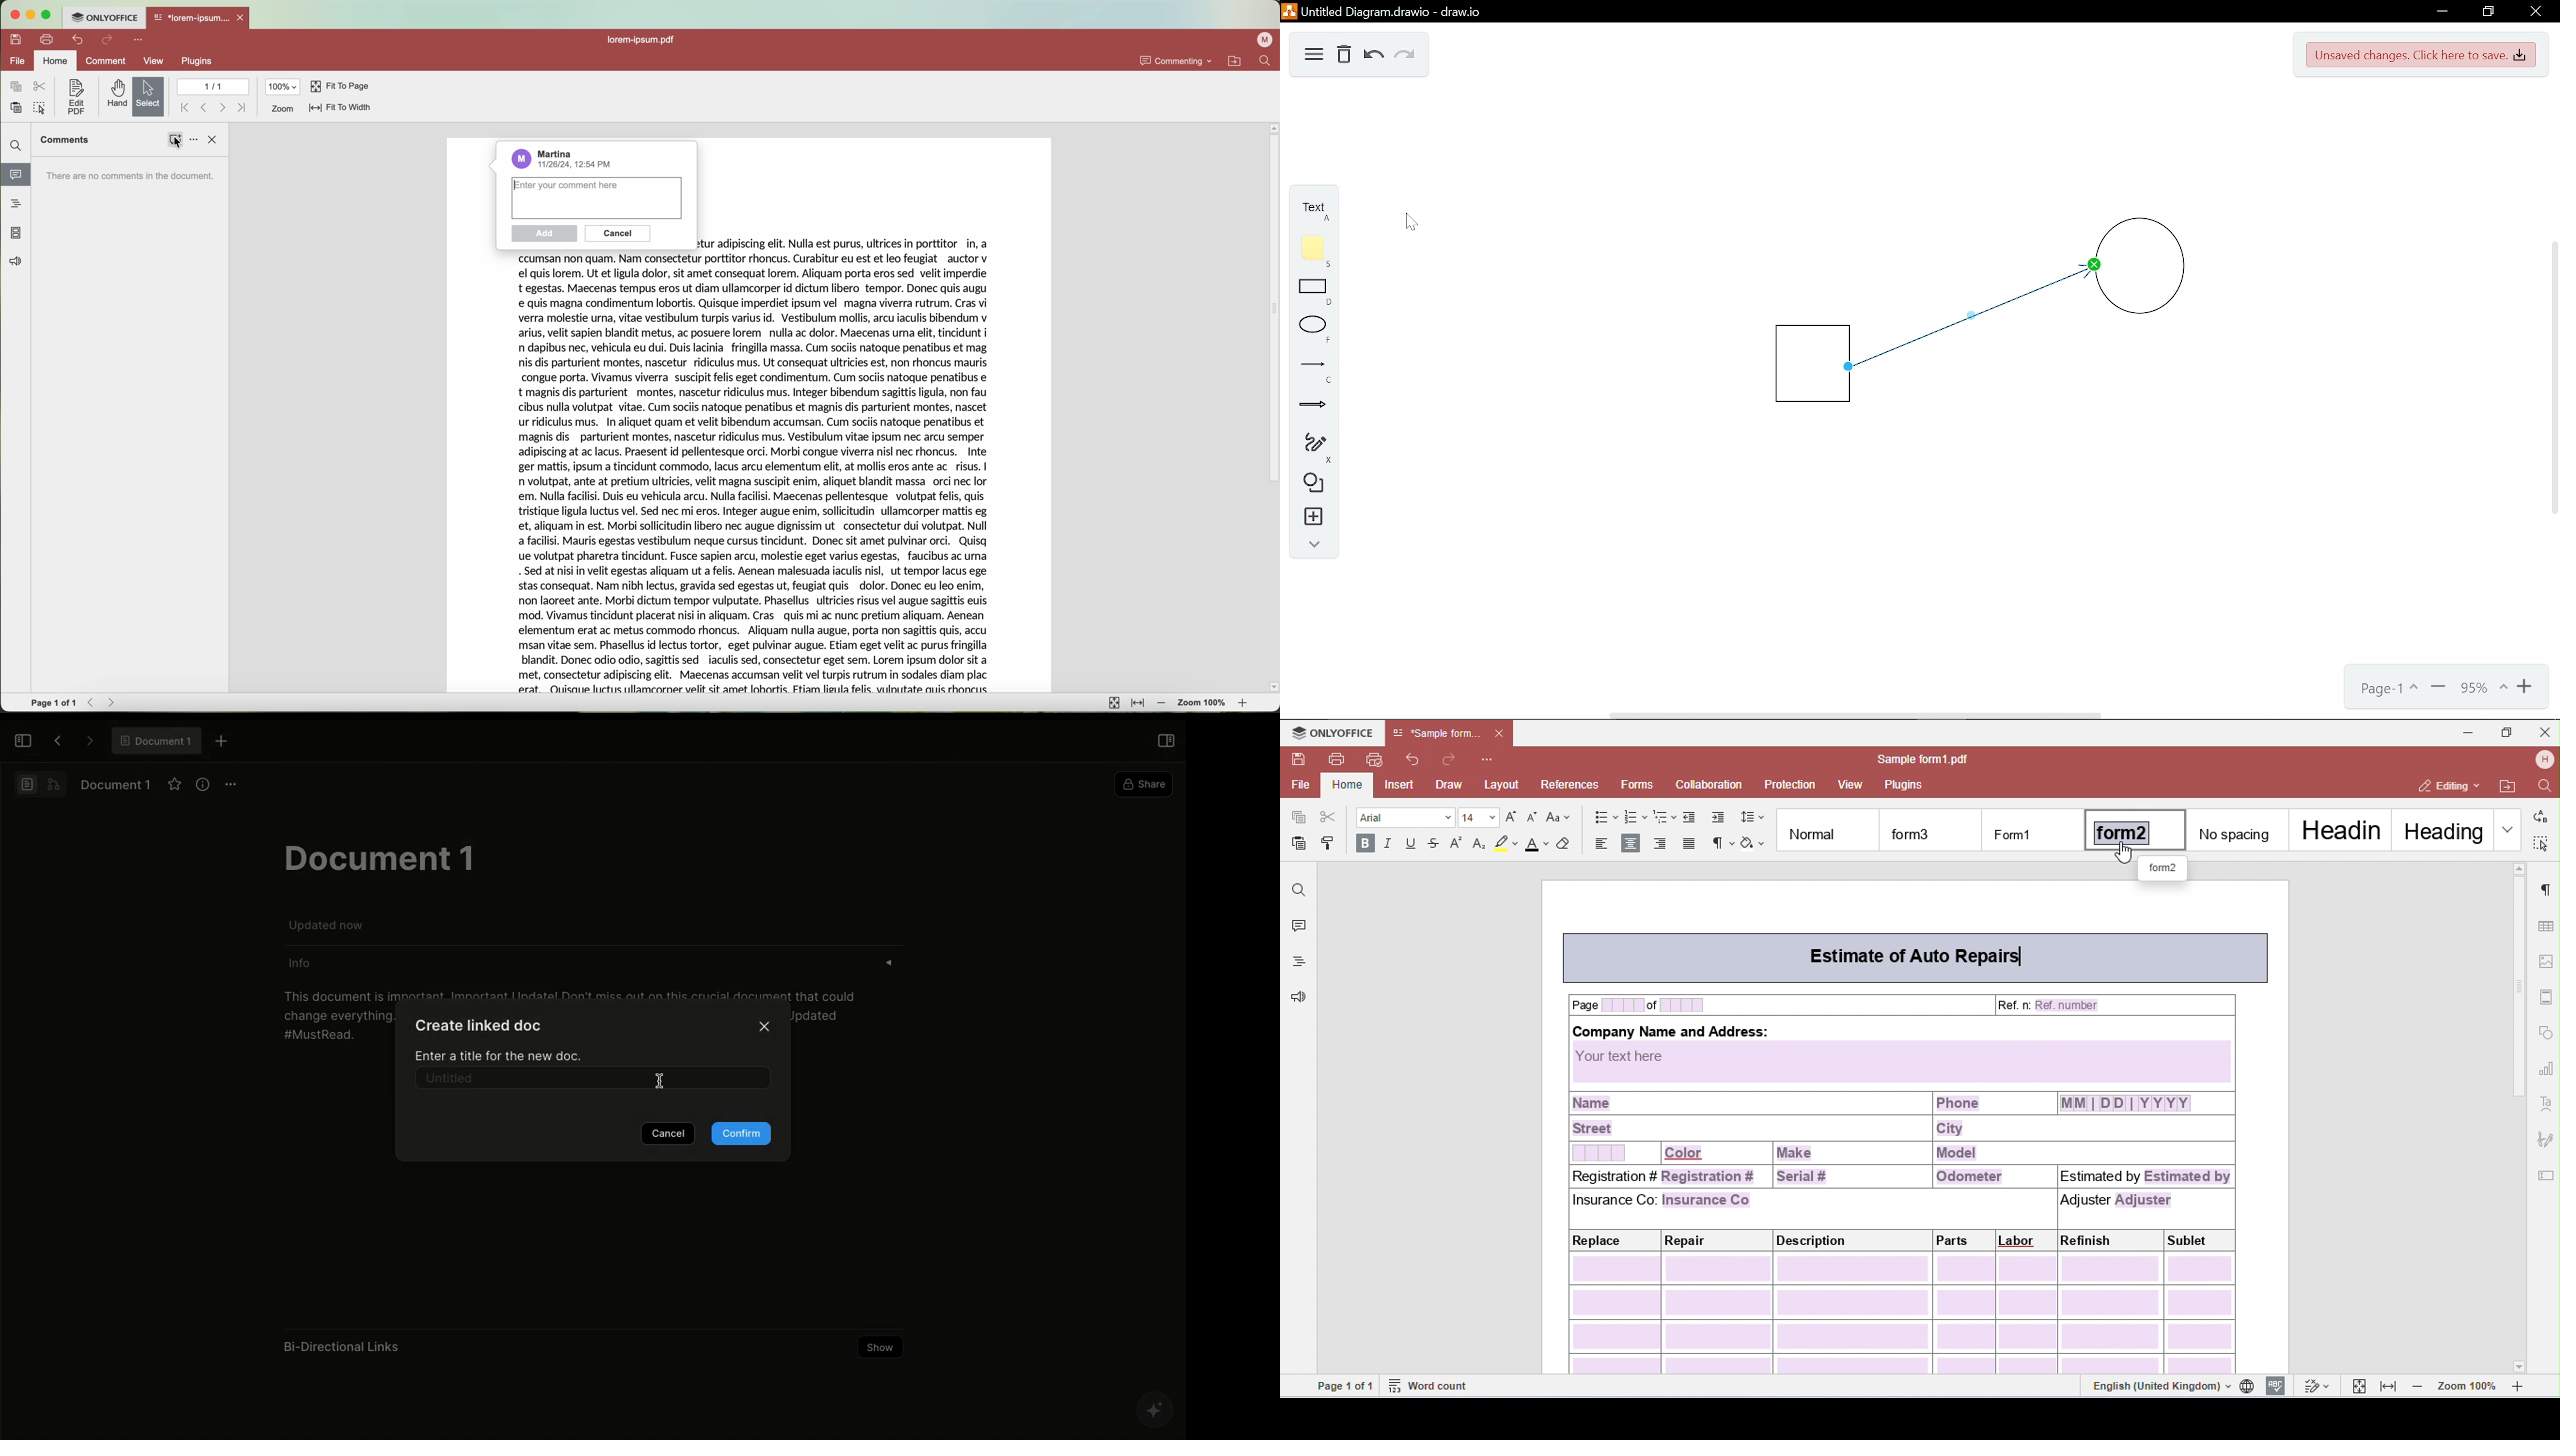 This screenshot has height=1456, width=2576. What do you see at coordinates (77, 40) in the screenshot?
I see `undo` at bounding box center [77, 40].